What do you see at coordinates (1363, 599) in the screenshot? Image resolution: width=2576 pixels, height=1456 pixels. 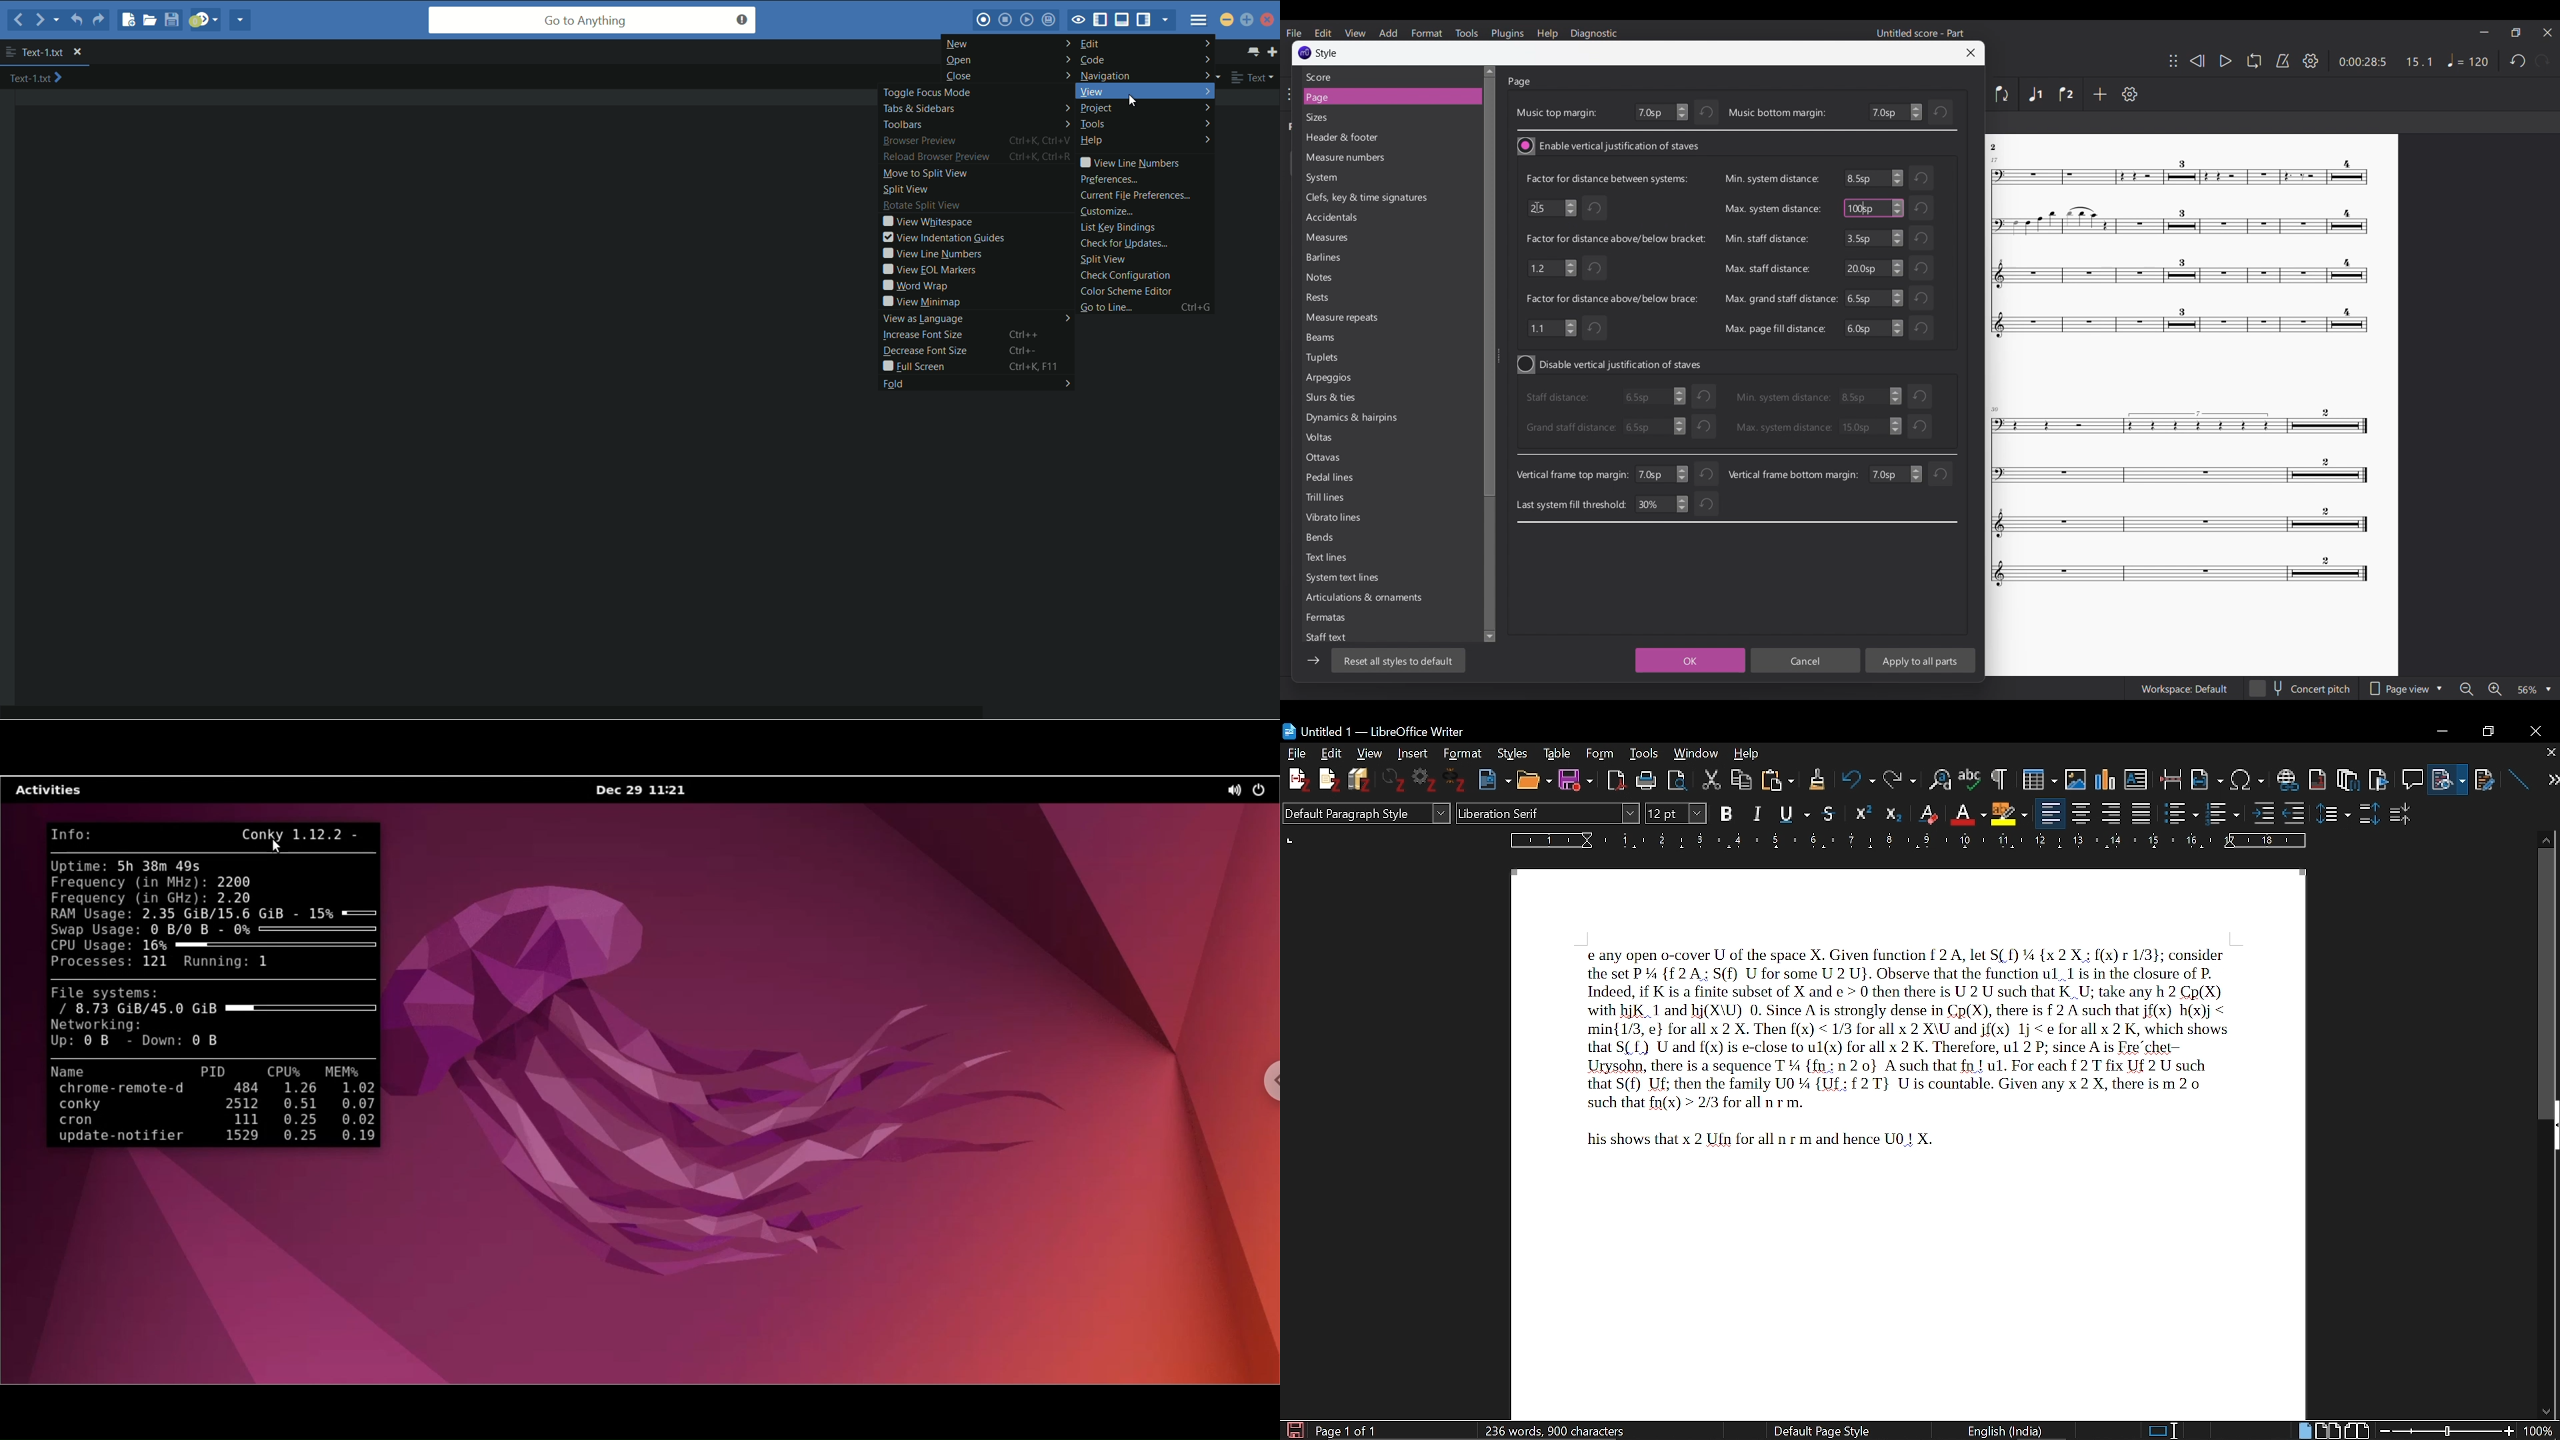 I see `Articulations & ornaments` at bounding box center [1363, 599].